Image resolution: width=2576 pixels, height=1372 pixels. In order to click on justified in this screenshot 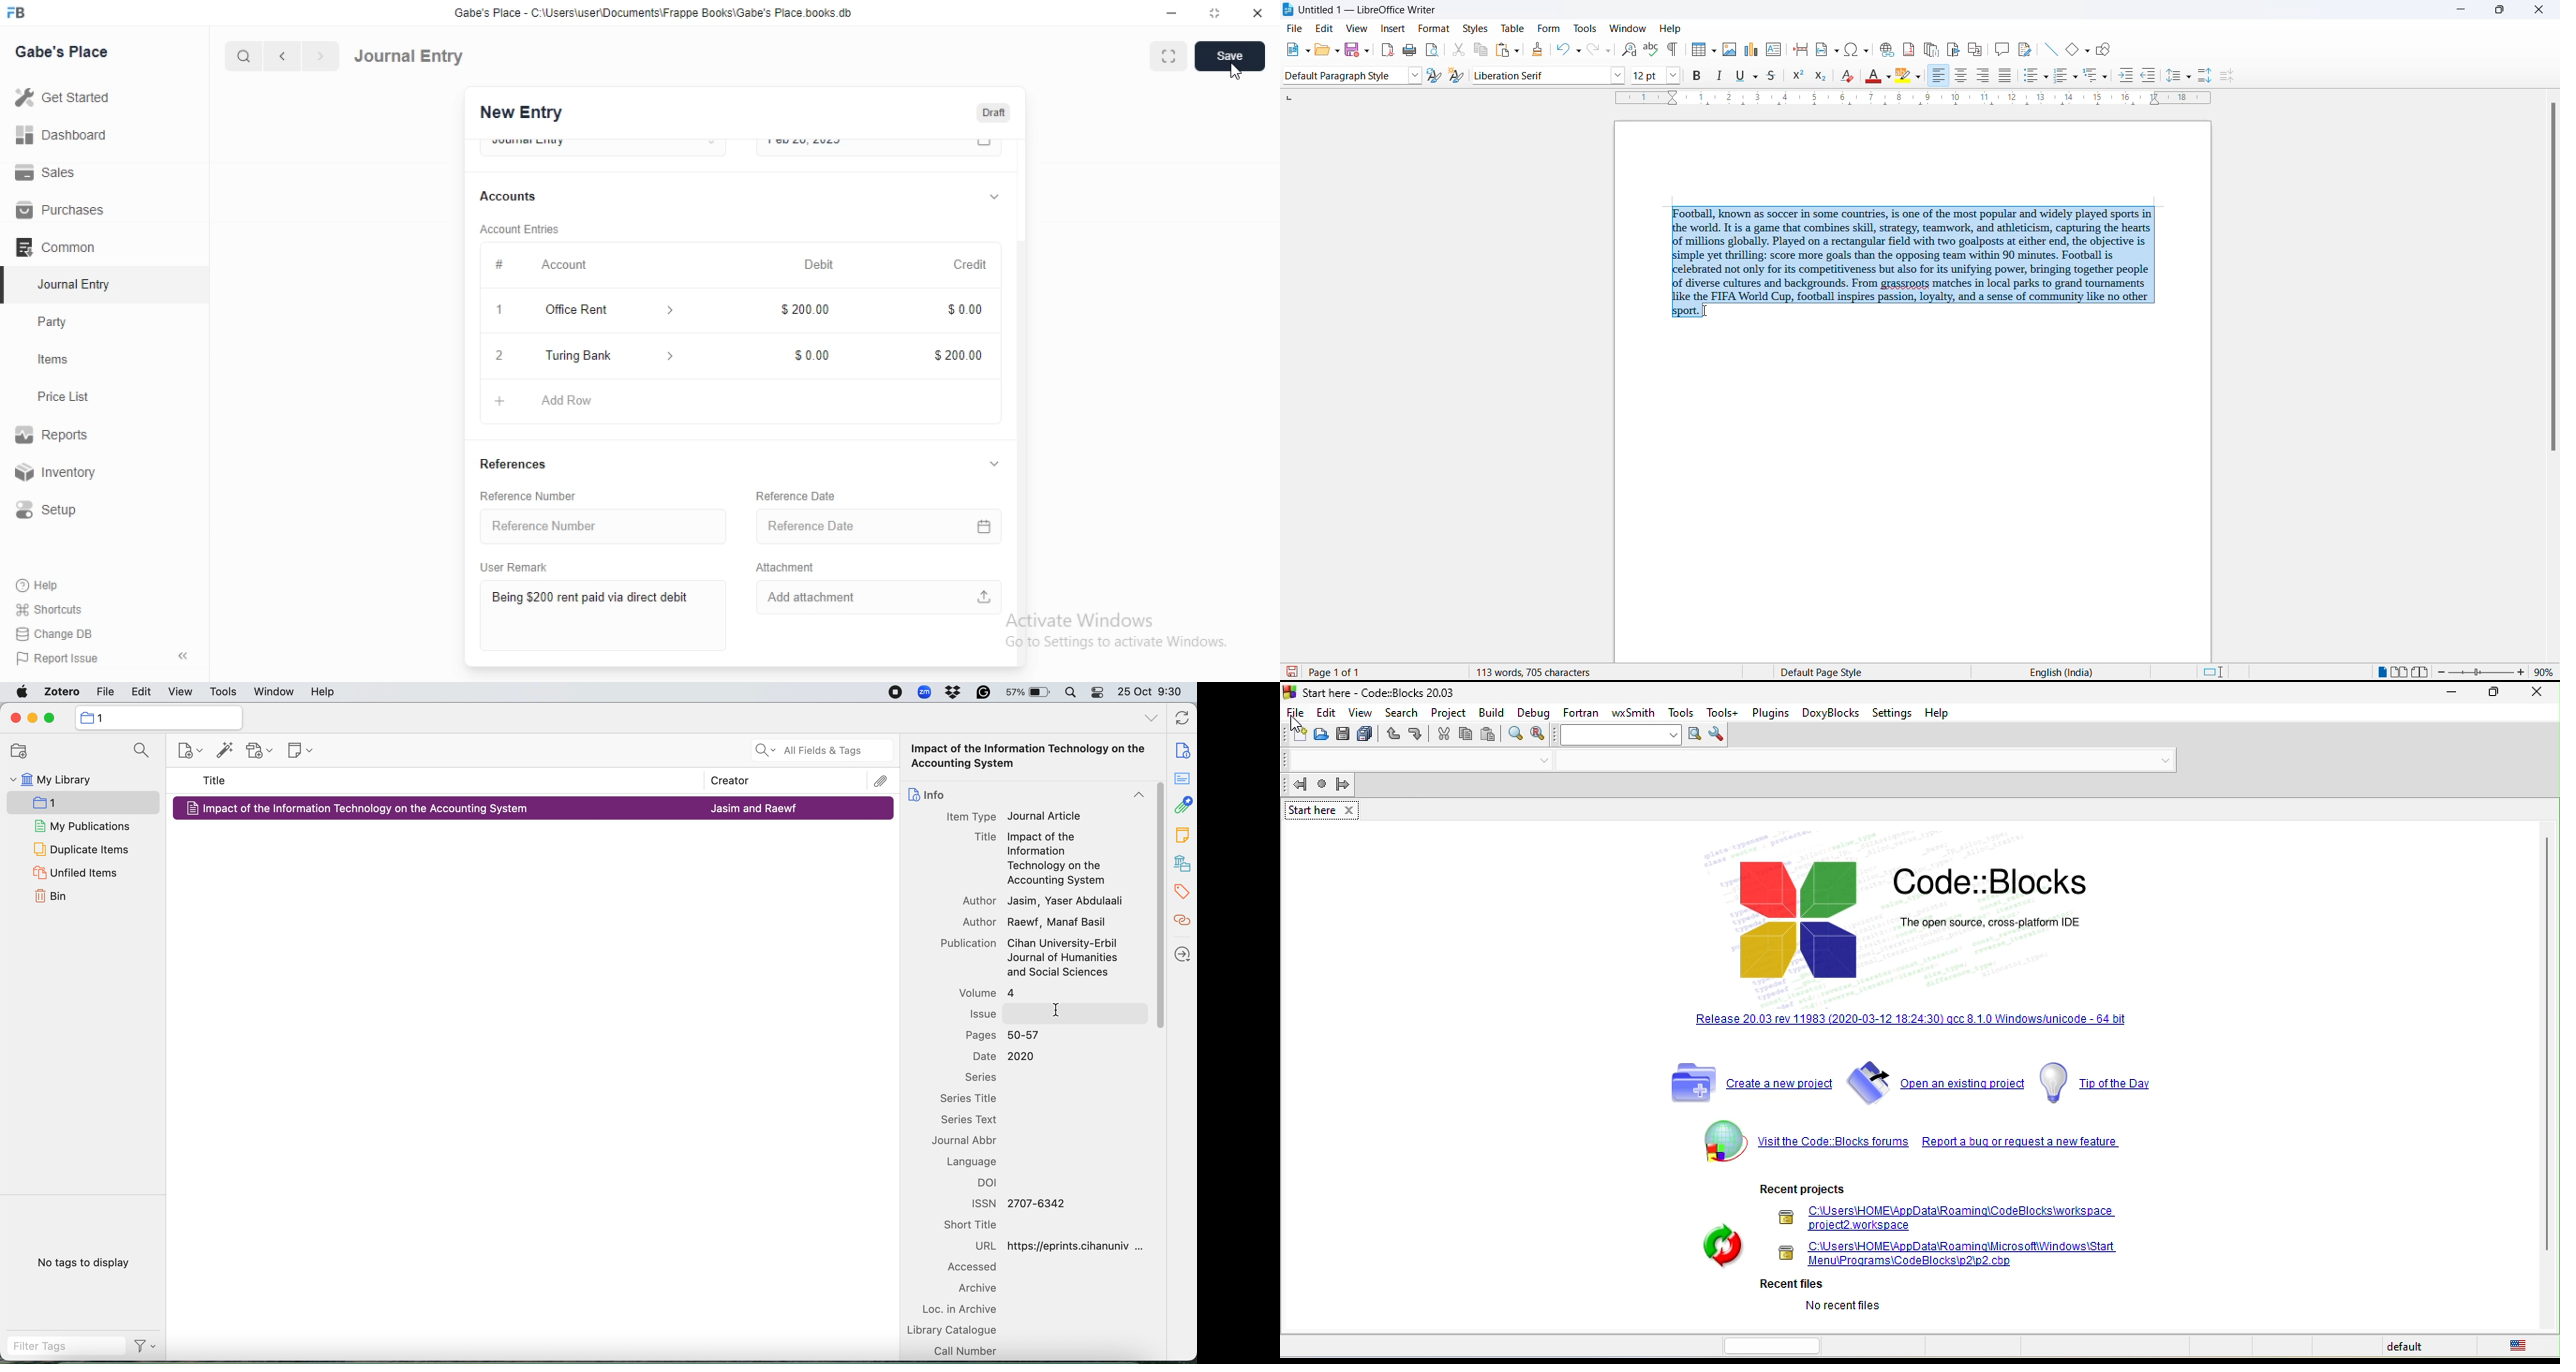, I will do `click(2005, 75)`.